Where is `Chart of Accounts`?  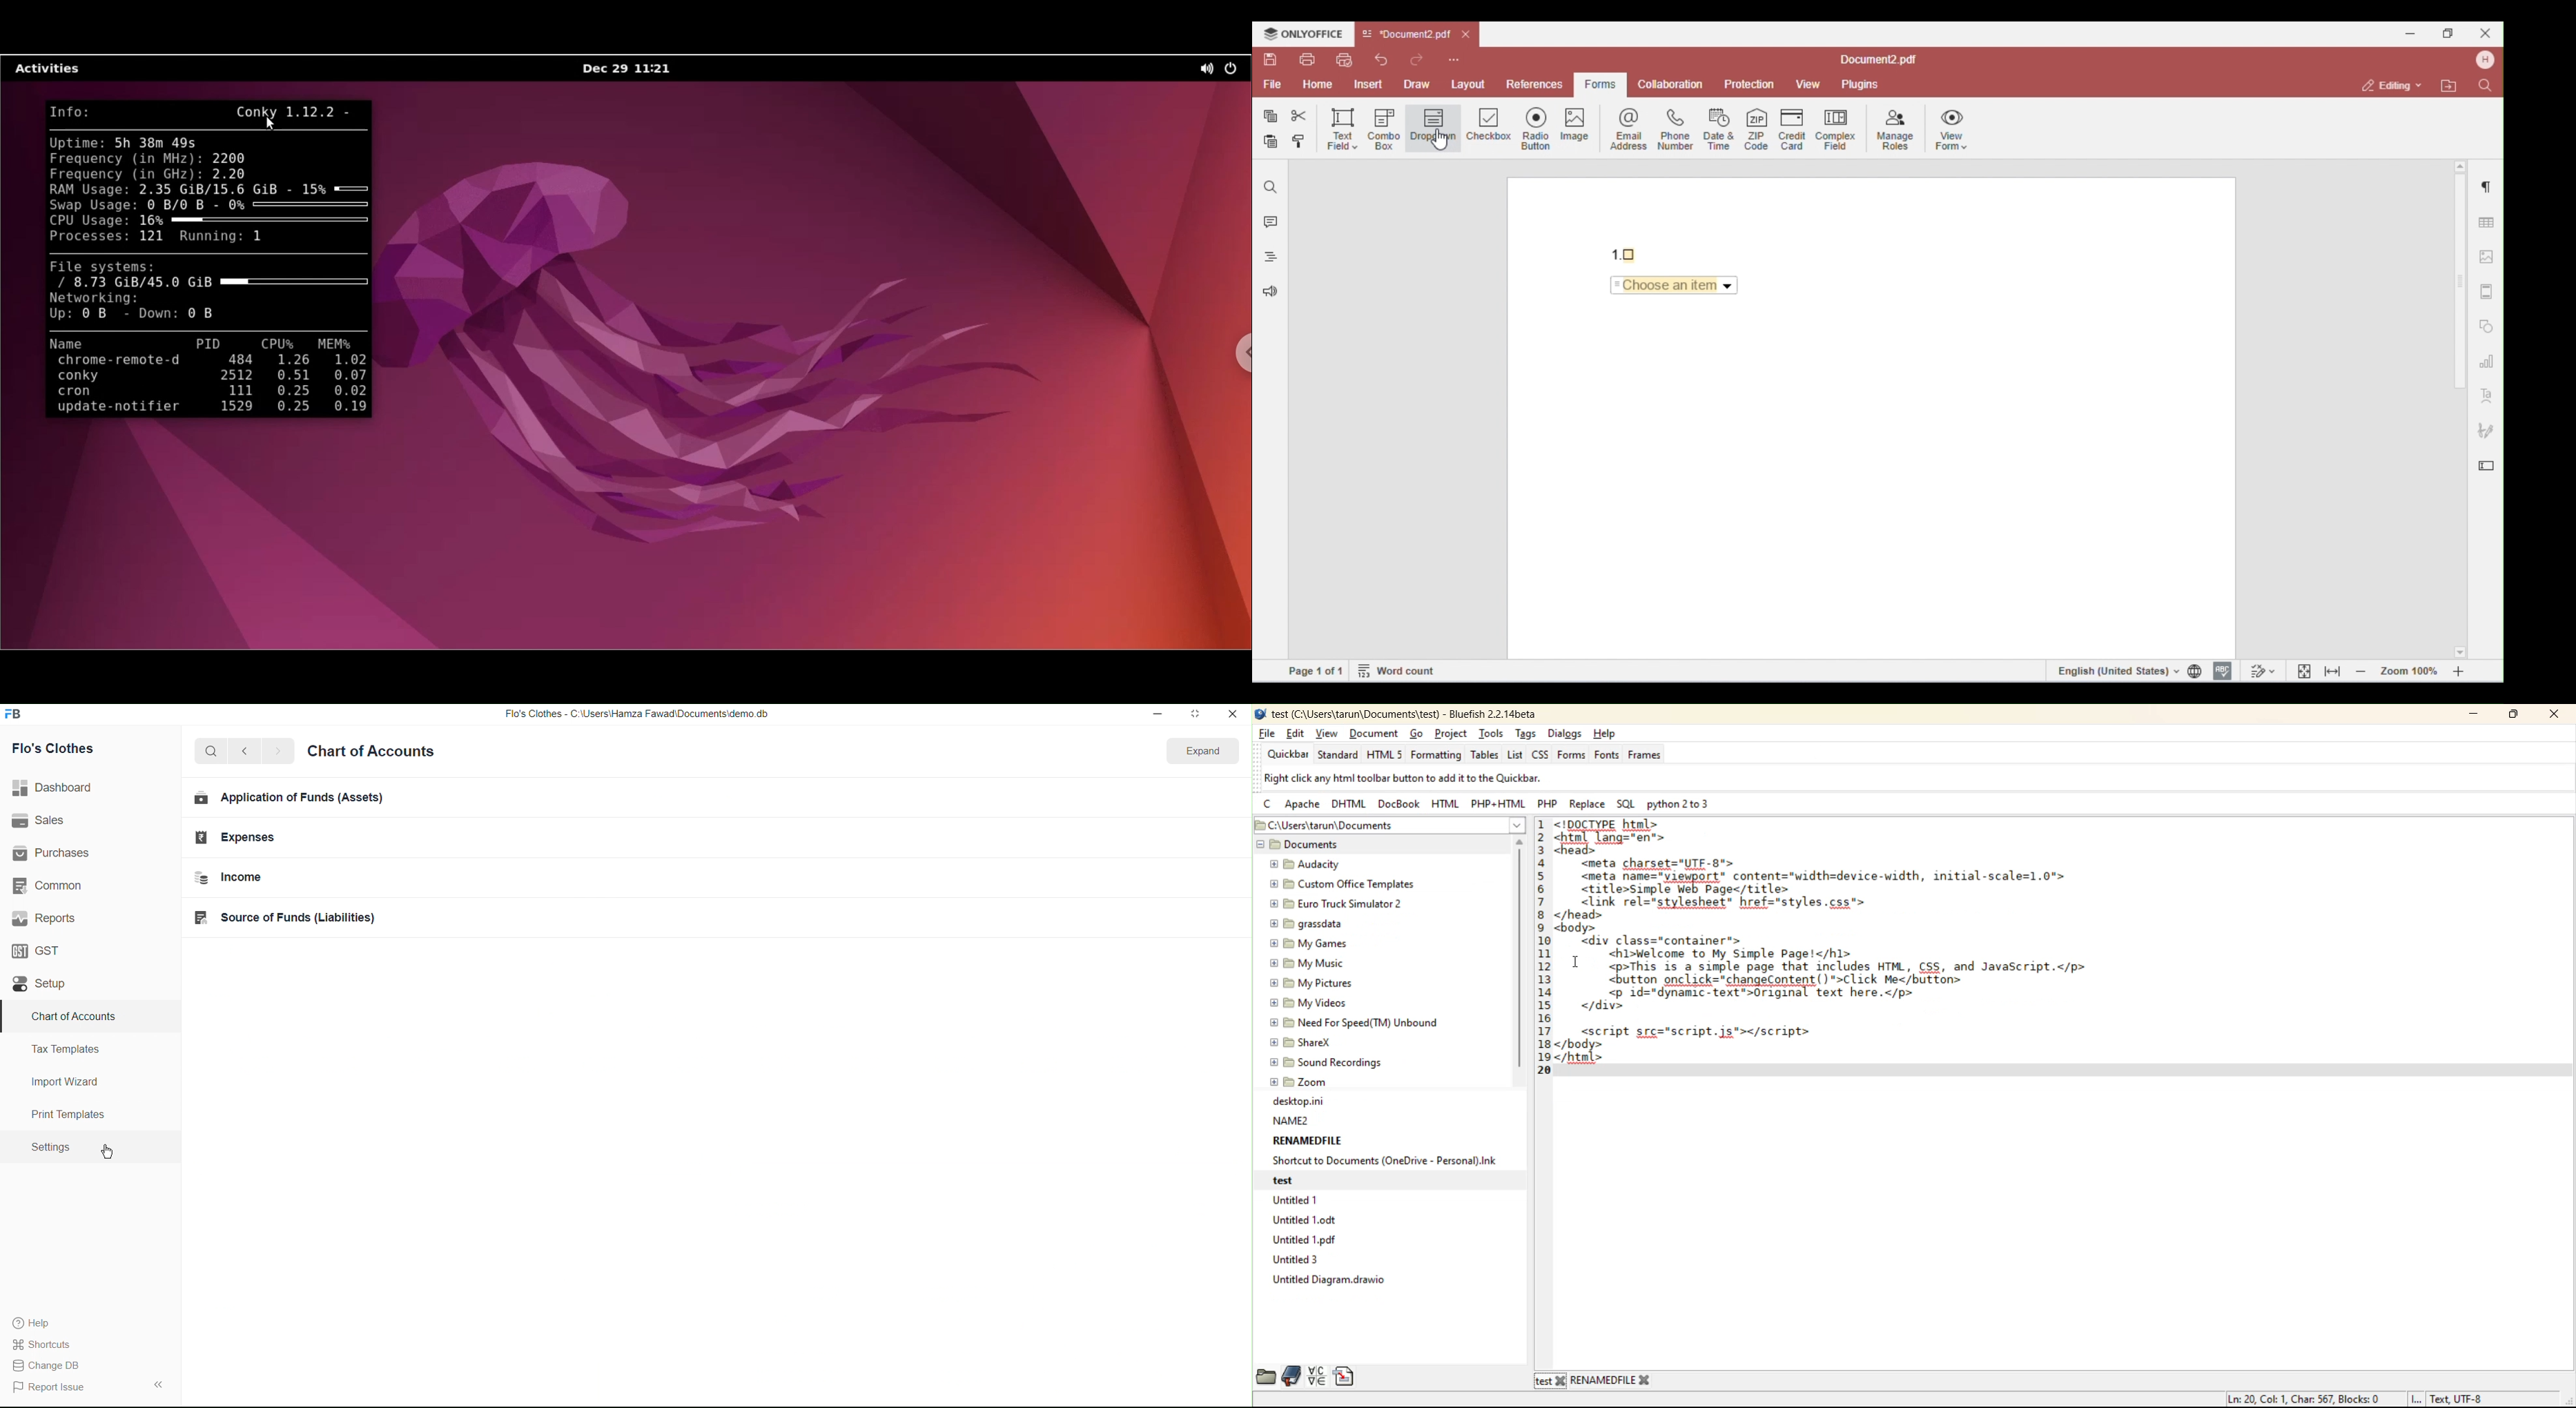
Chart of Accounts is located at coordinates (70, 1016).